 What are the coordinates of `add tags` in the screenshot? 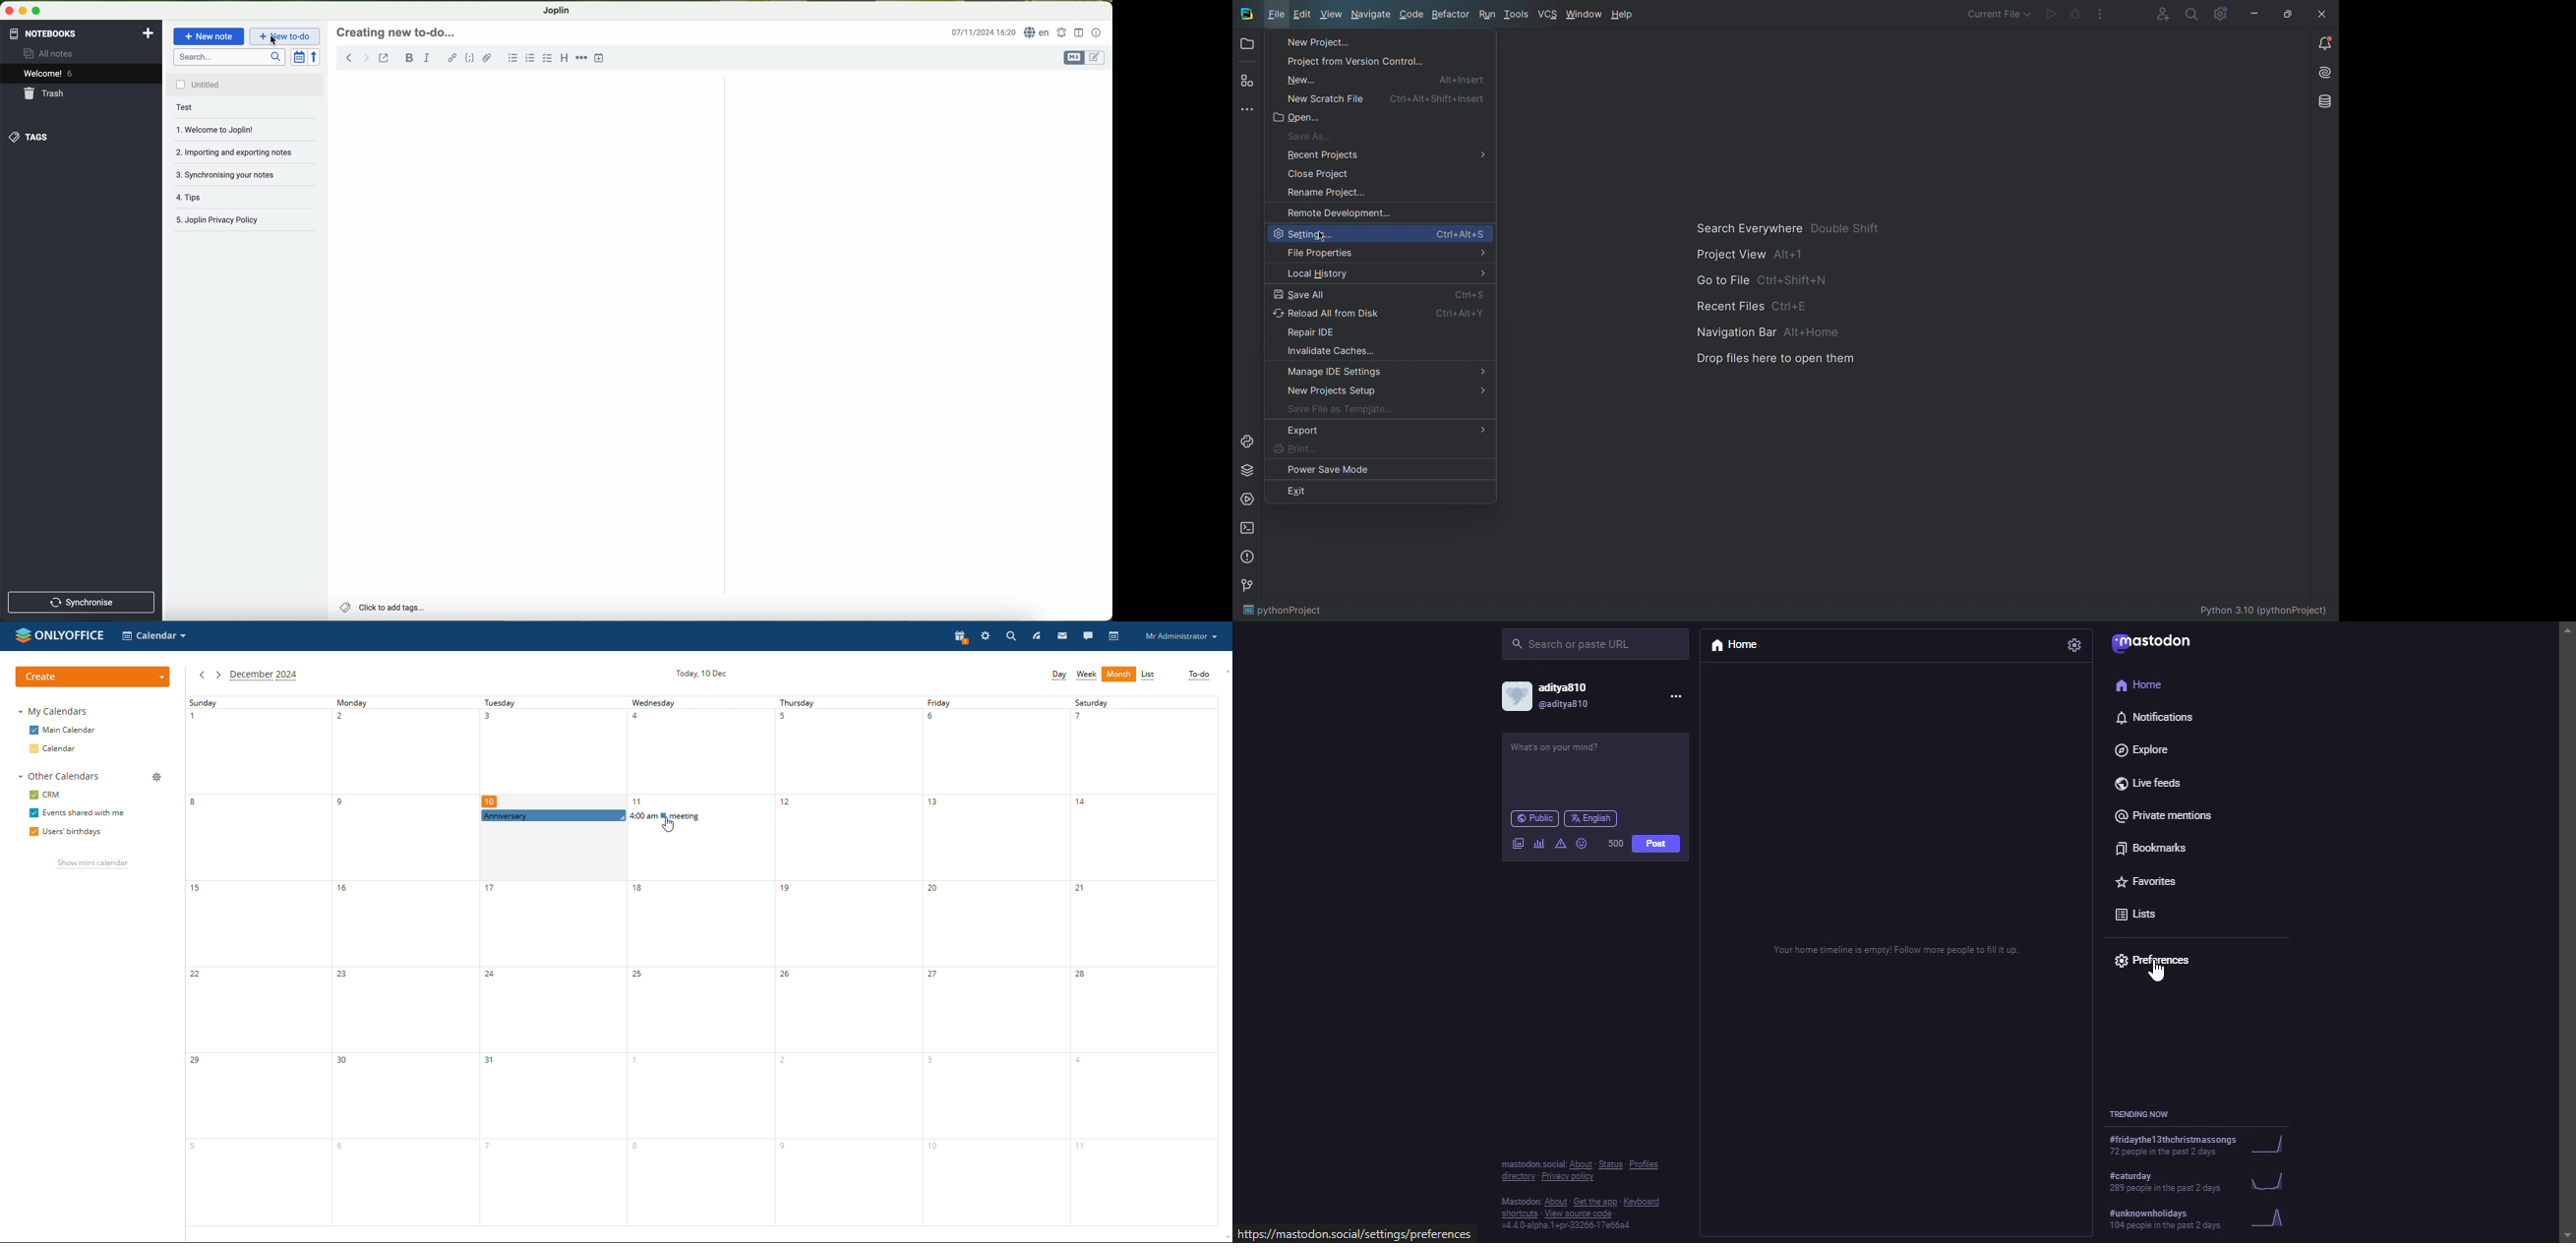 It's located at (385, 607).